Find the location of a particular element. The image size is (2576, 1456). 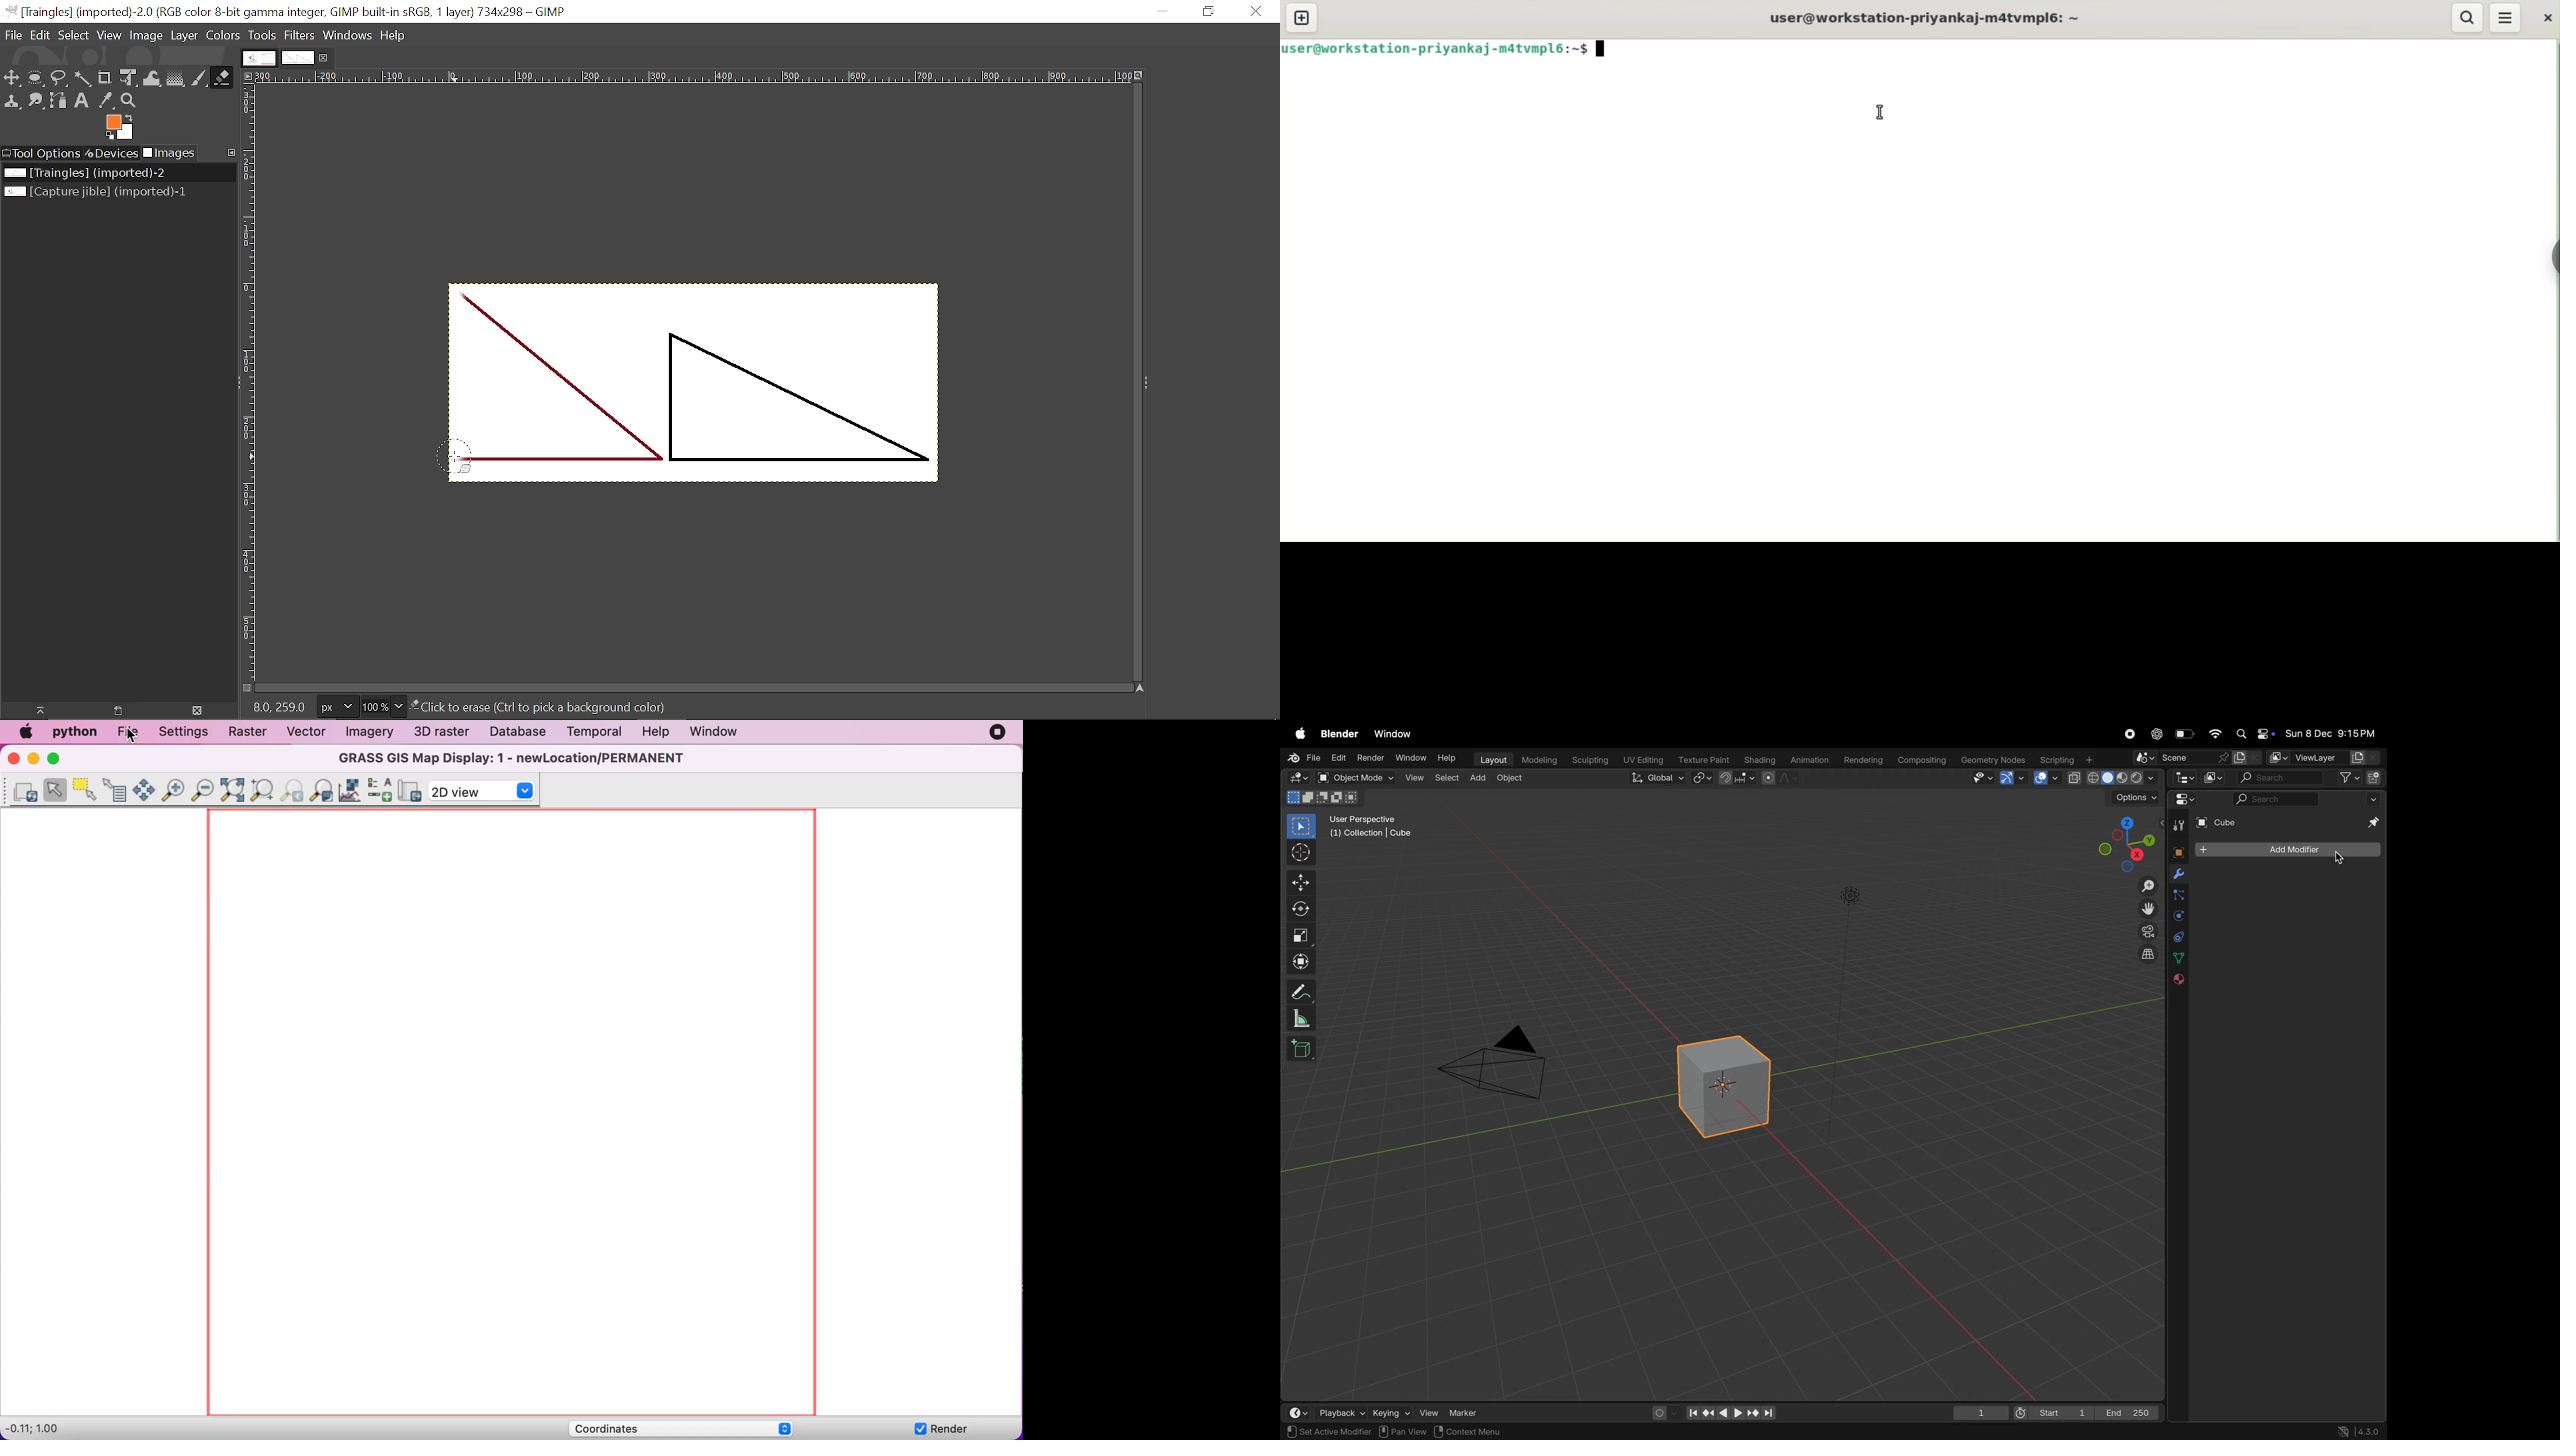

Crop tool is located at coordinates (103, 78).